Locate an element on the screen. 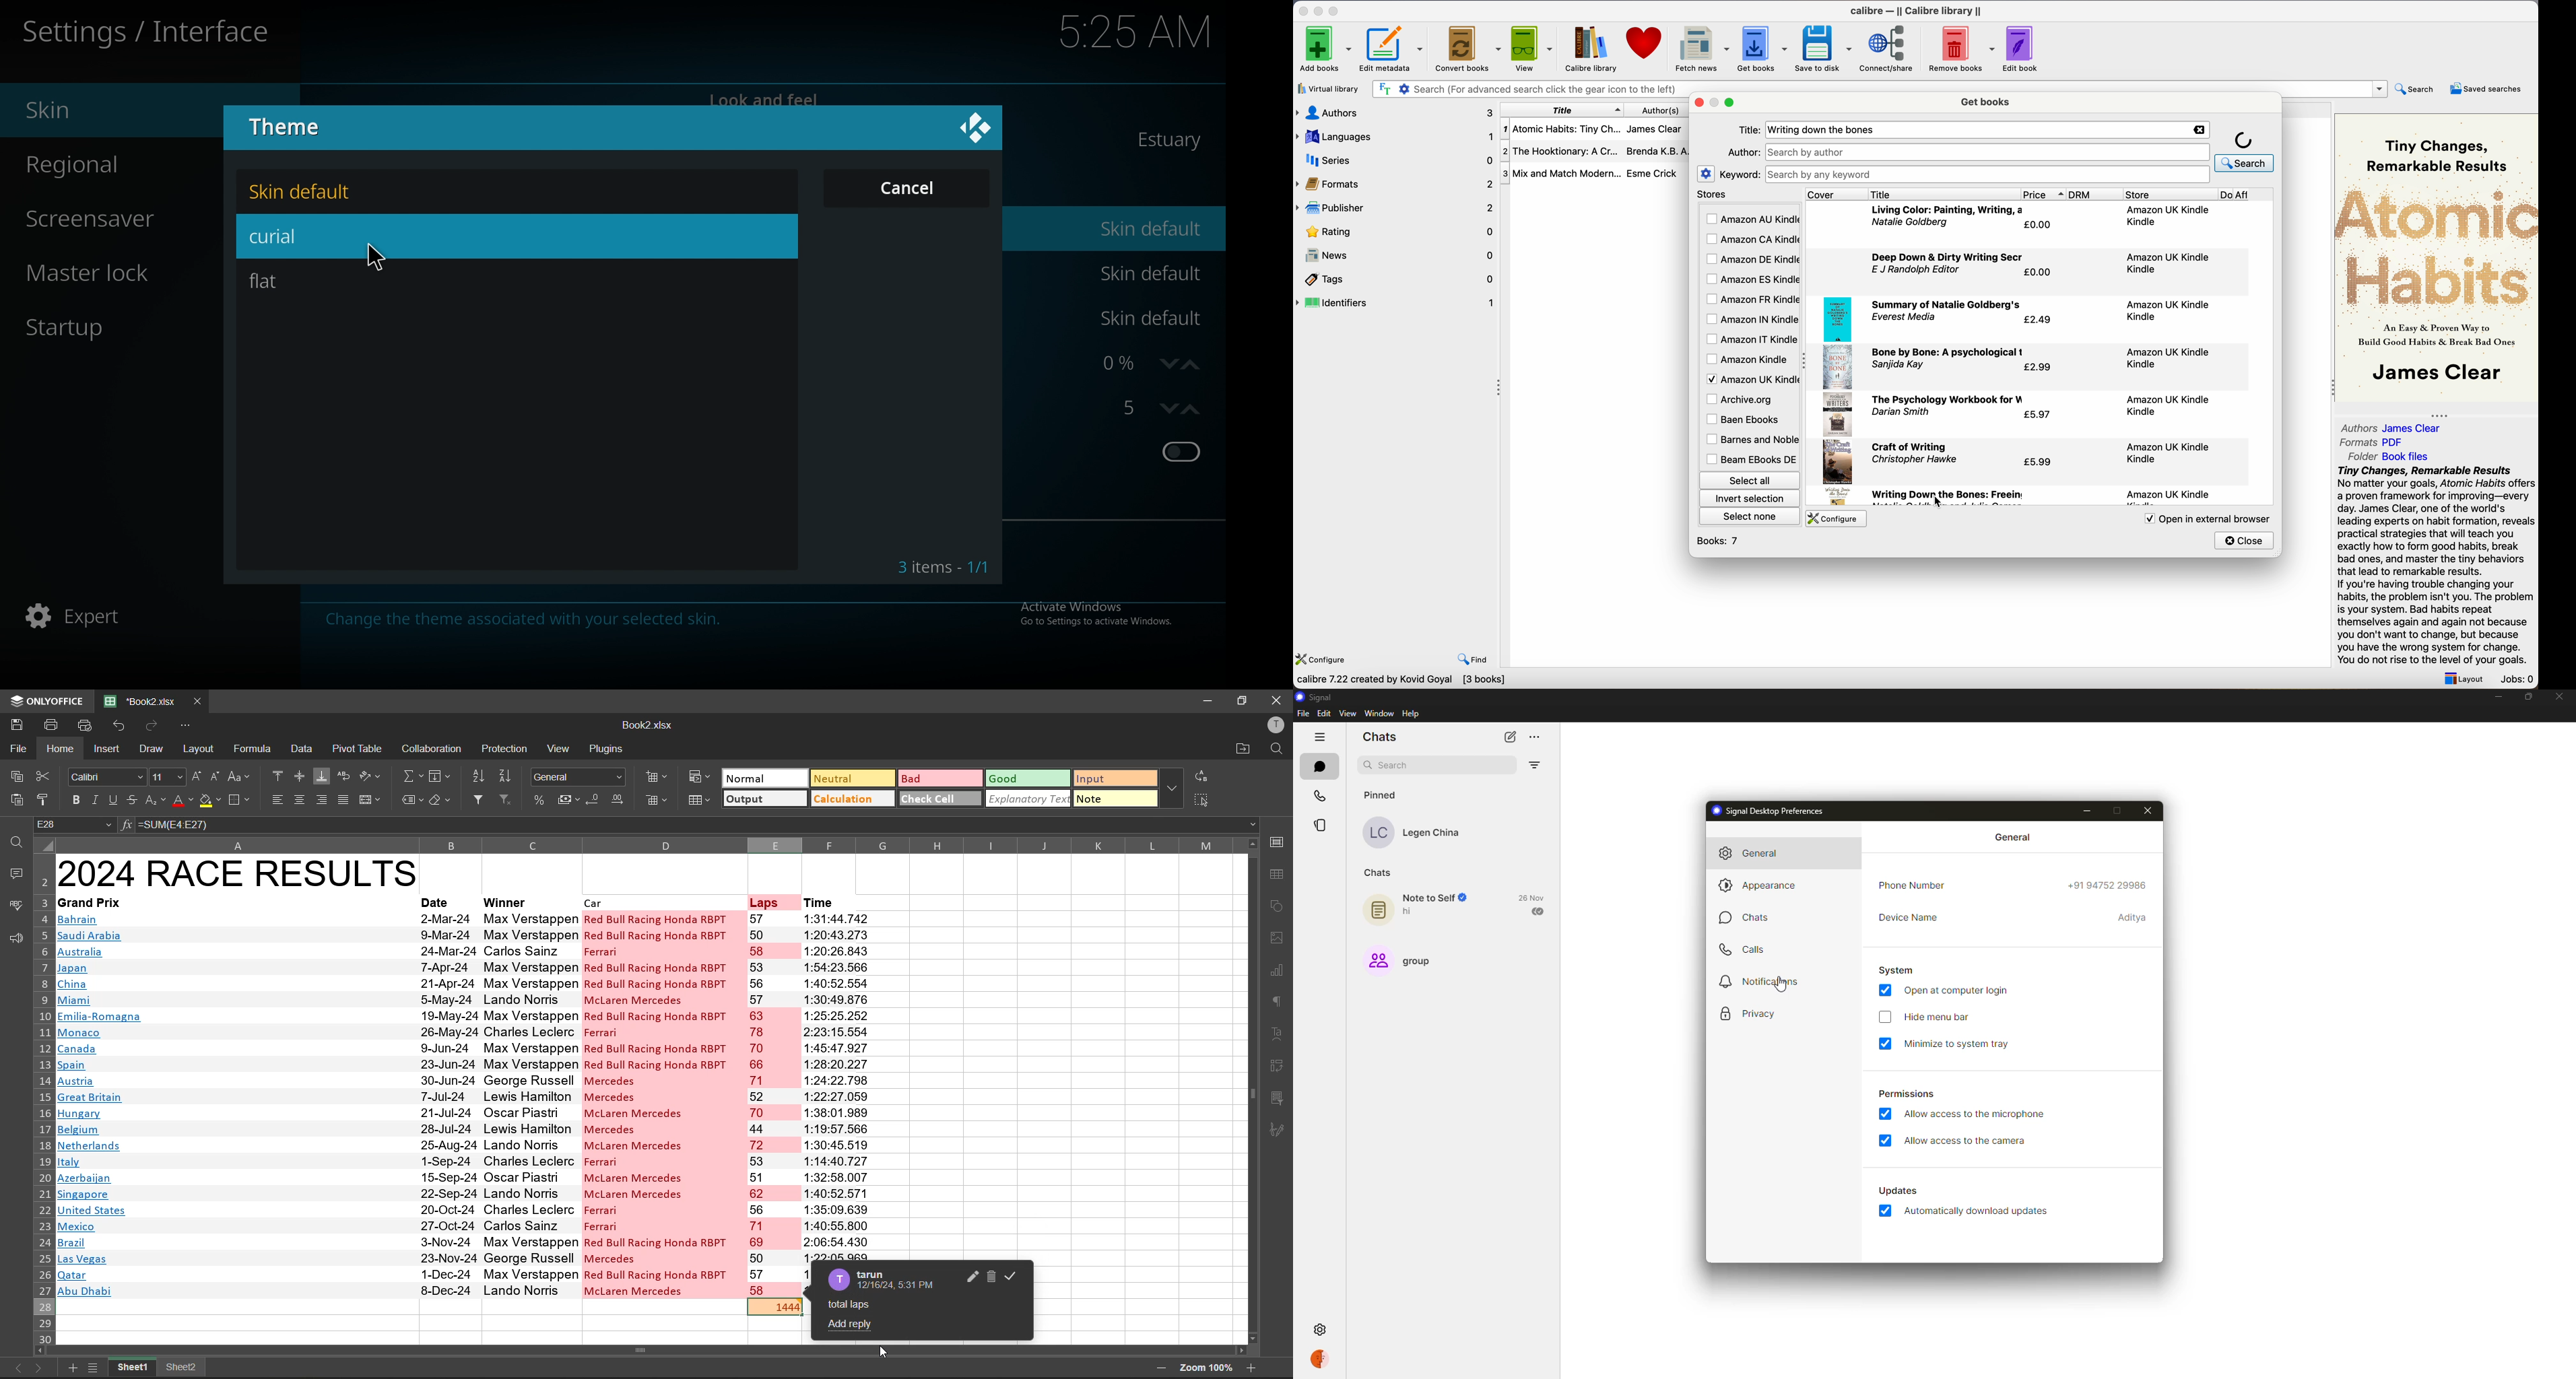  sheet names is located at coordinates (183, 1368).